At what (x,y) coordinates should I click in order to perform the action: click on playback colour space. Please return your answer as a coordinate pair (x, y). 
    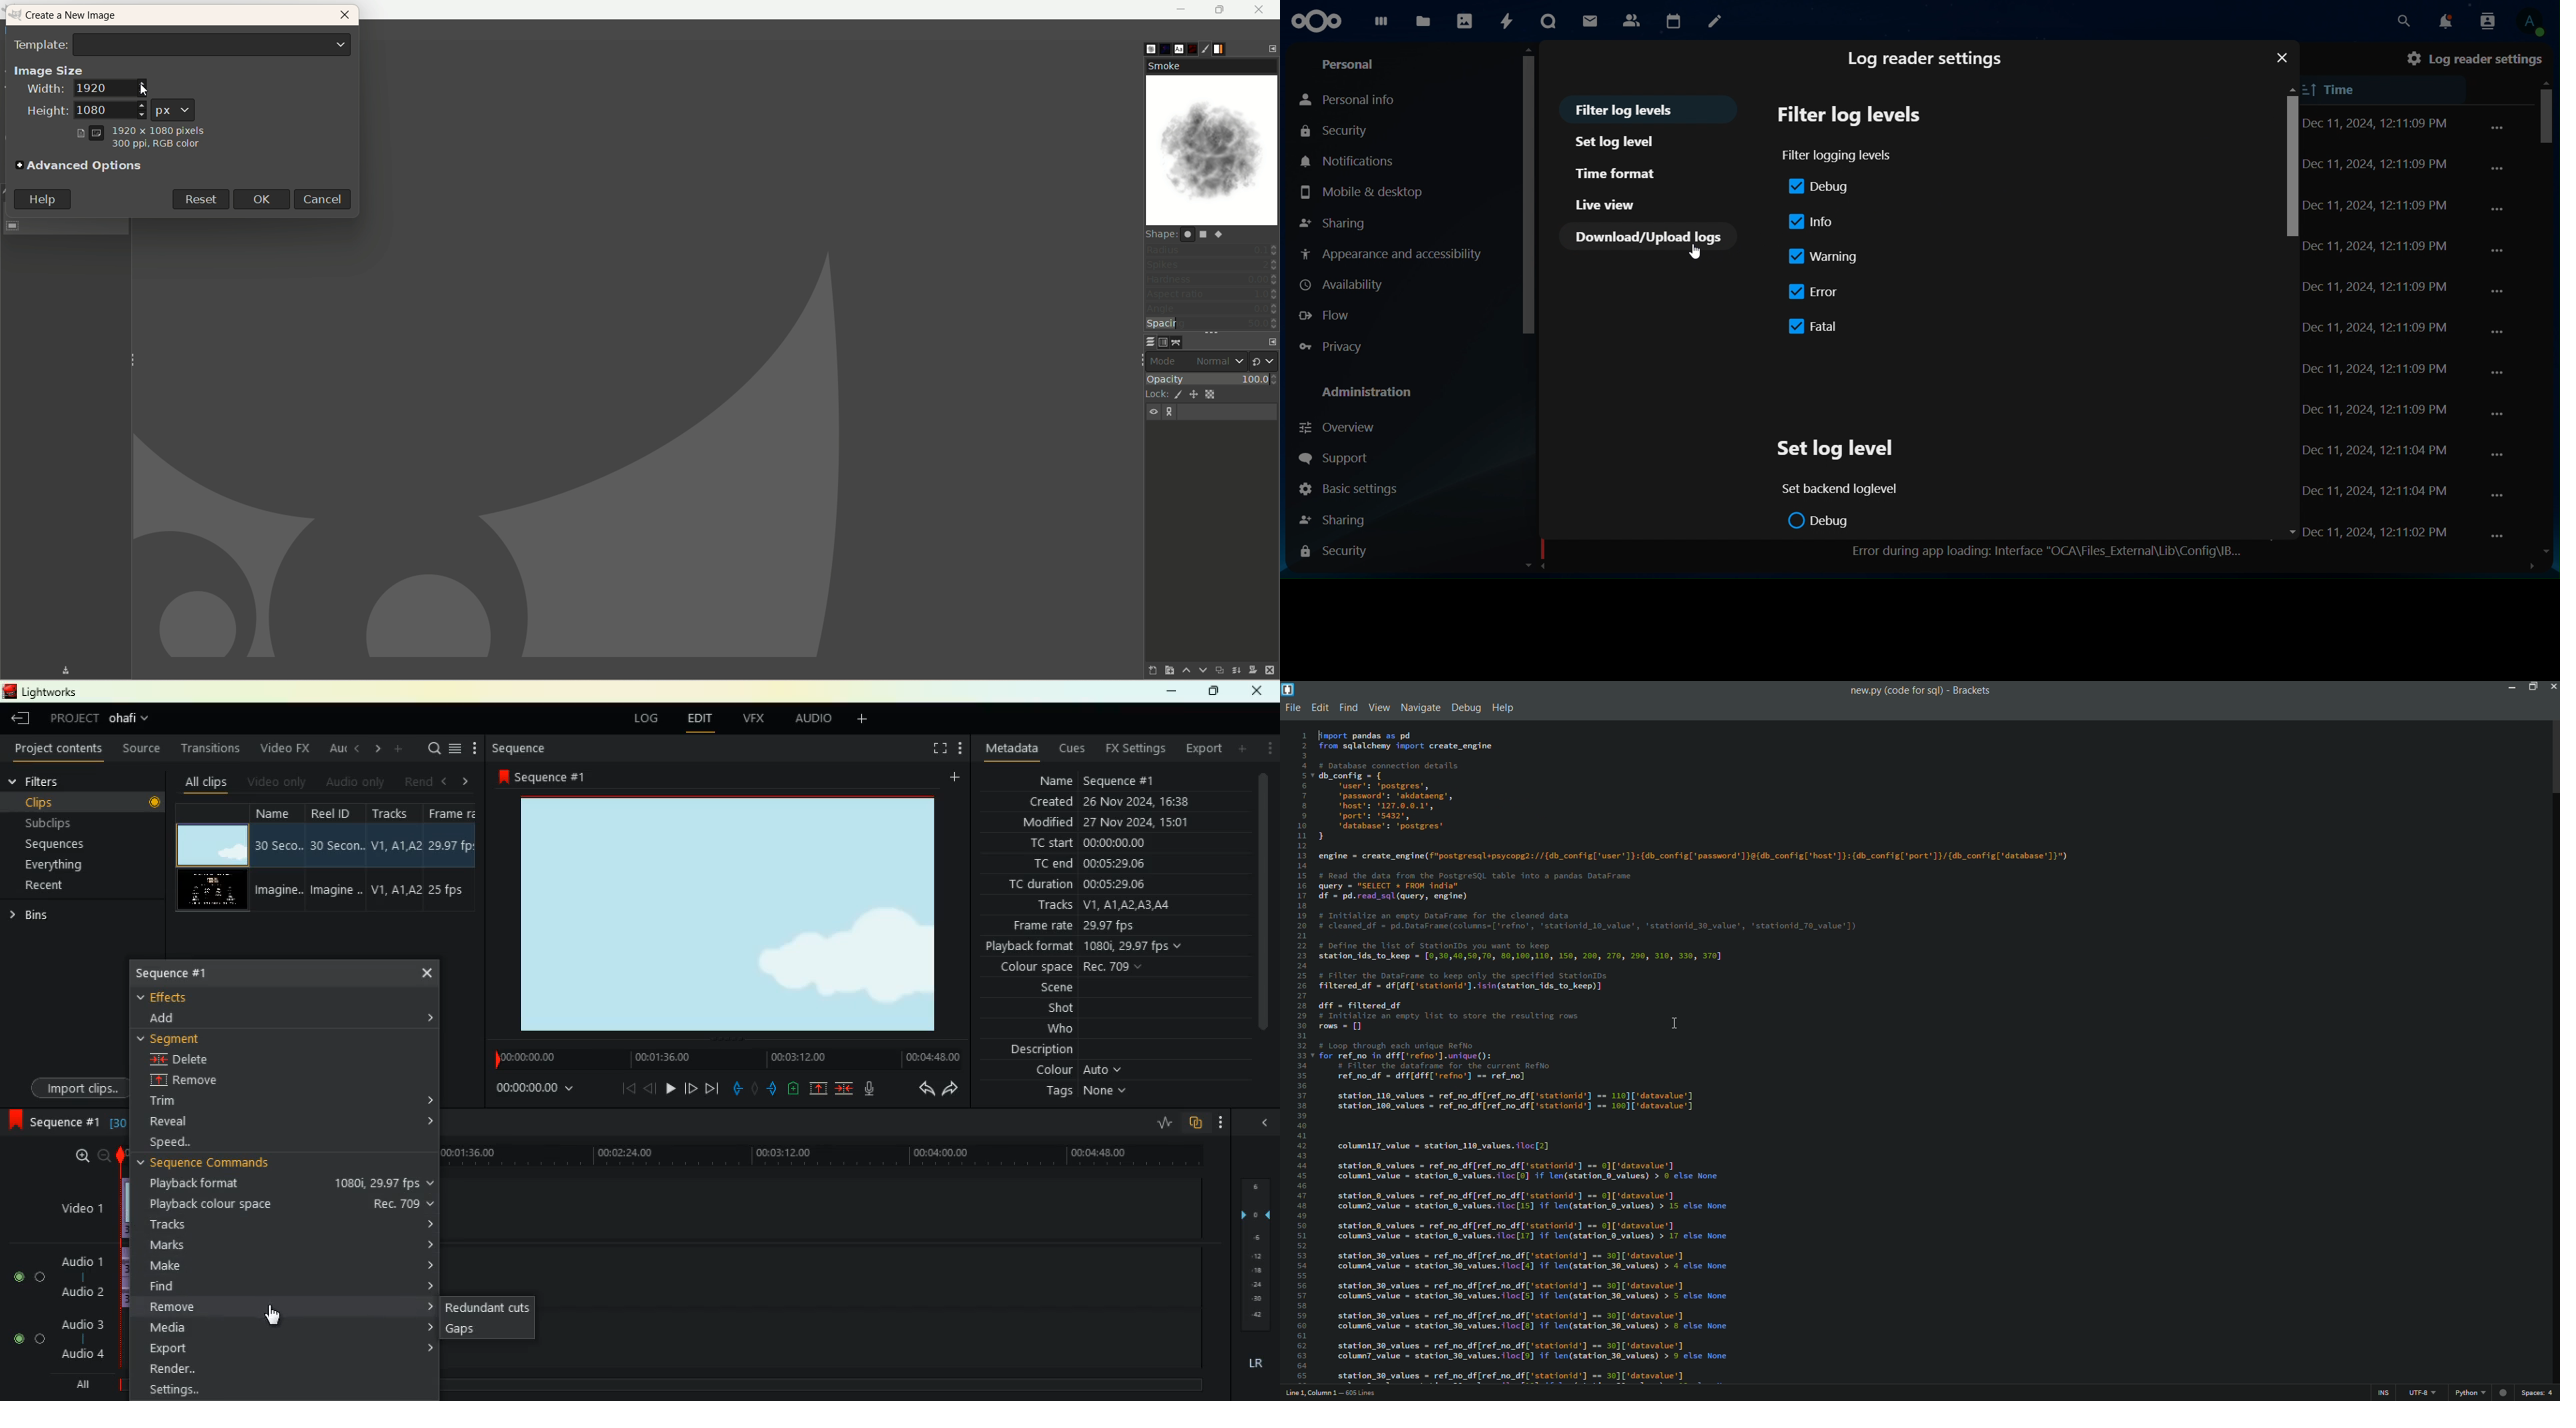
    Looking at the image, I should click on (288, 1204).